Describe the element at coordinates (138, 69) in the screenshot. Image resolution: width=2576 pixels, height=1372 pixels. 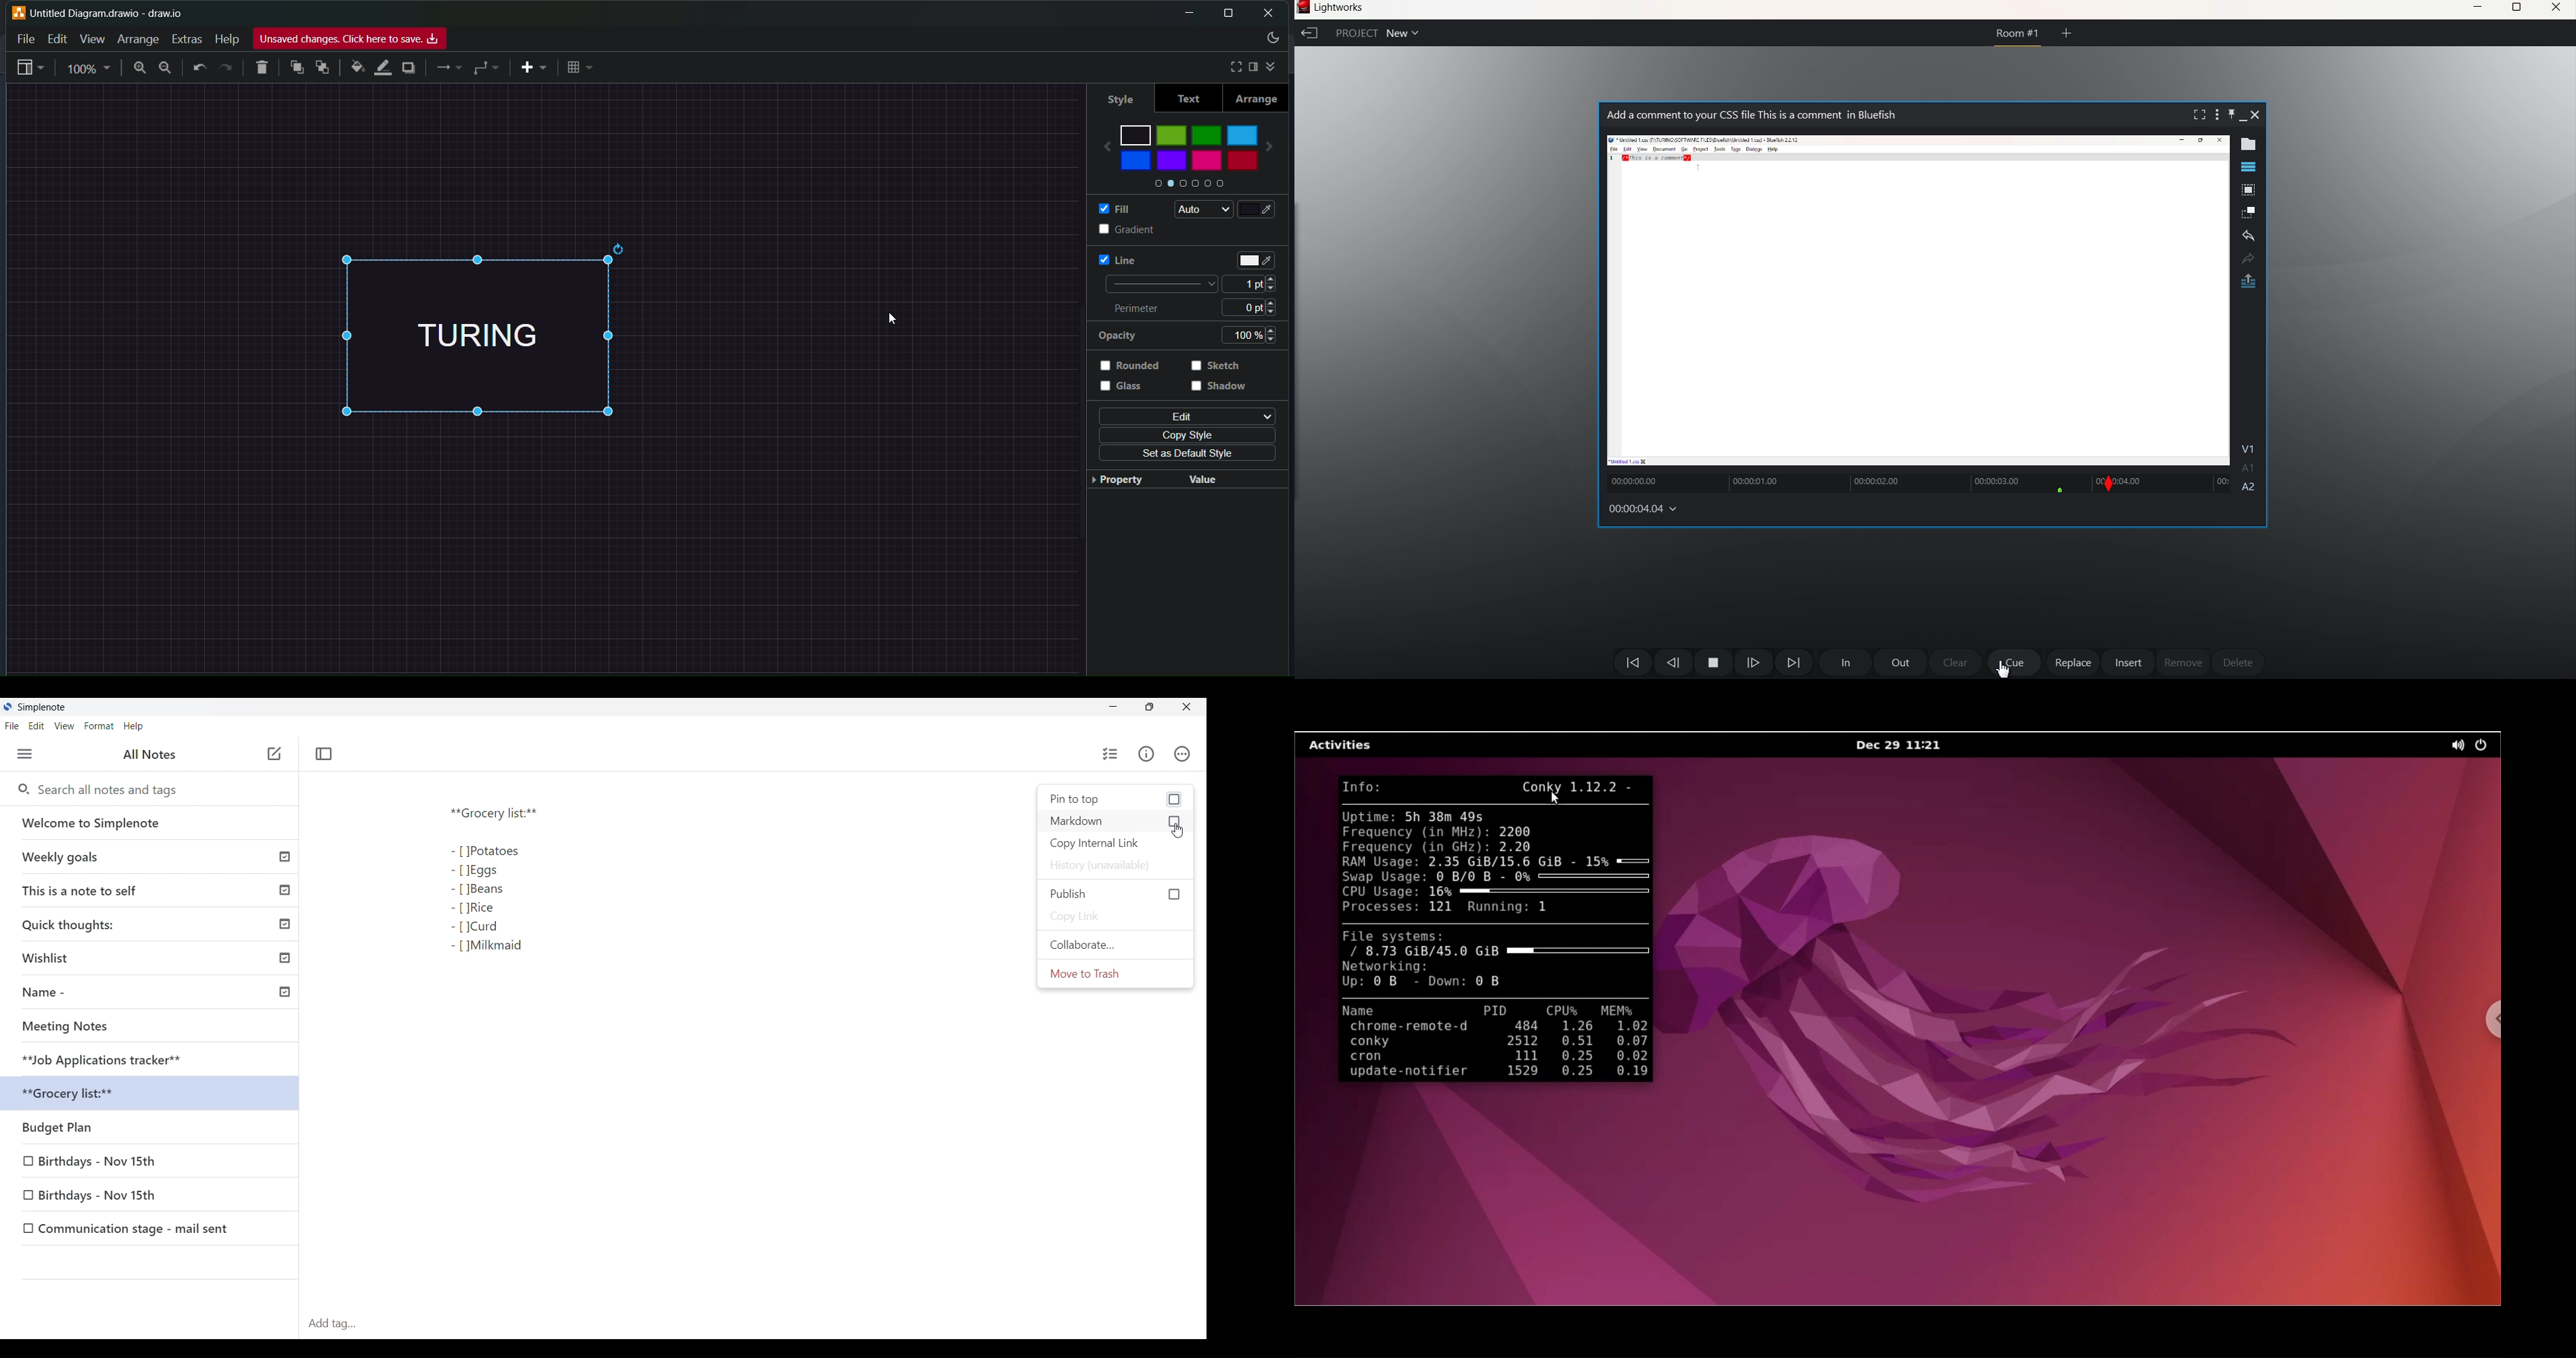
I see `zoom in` at that location.